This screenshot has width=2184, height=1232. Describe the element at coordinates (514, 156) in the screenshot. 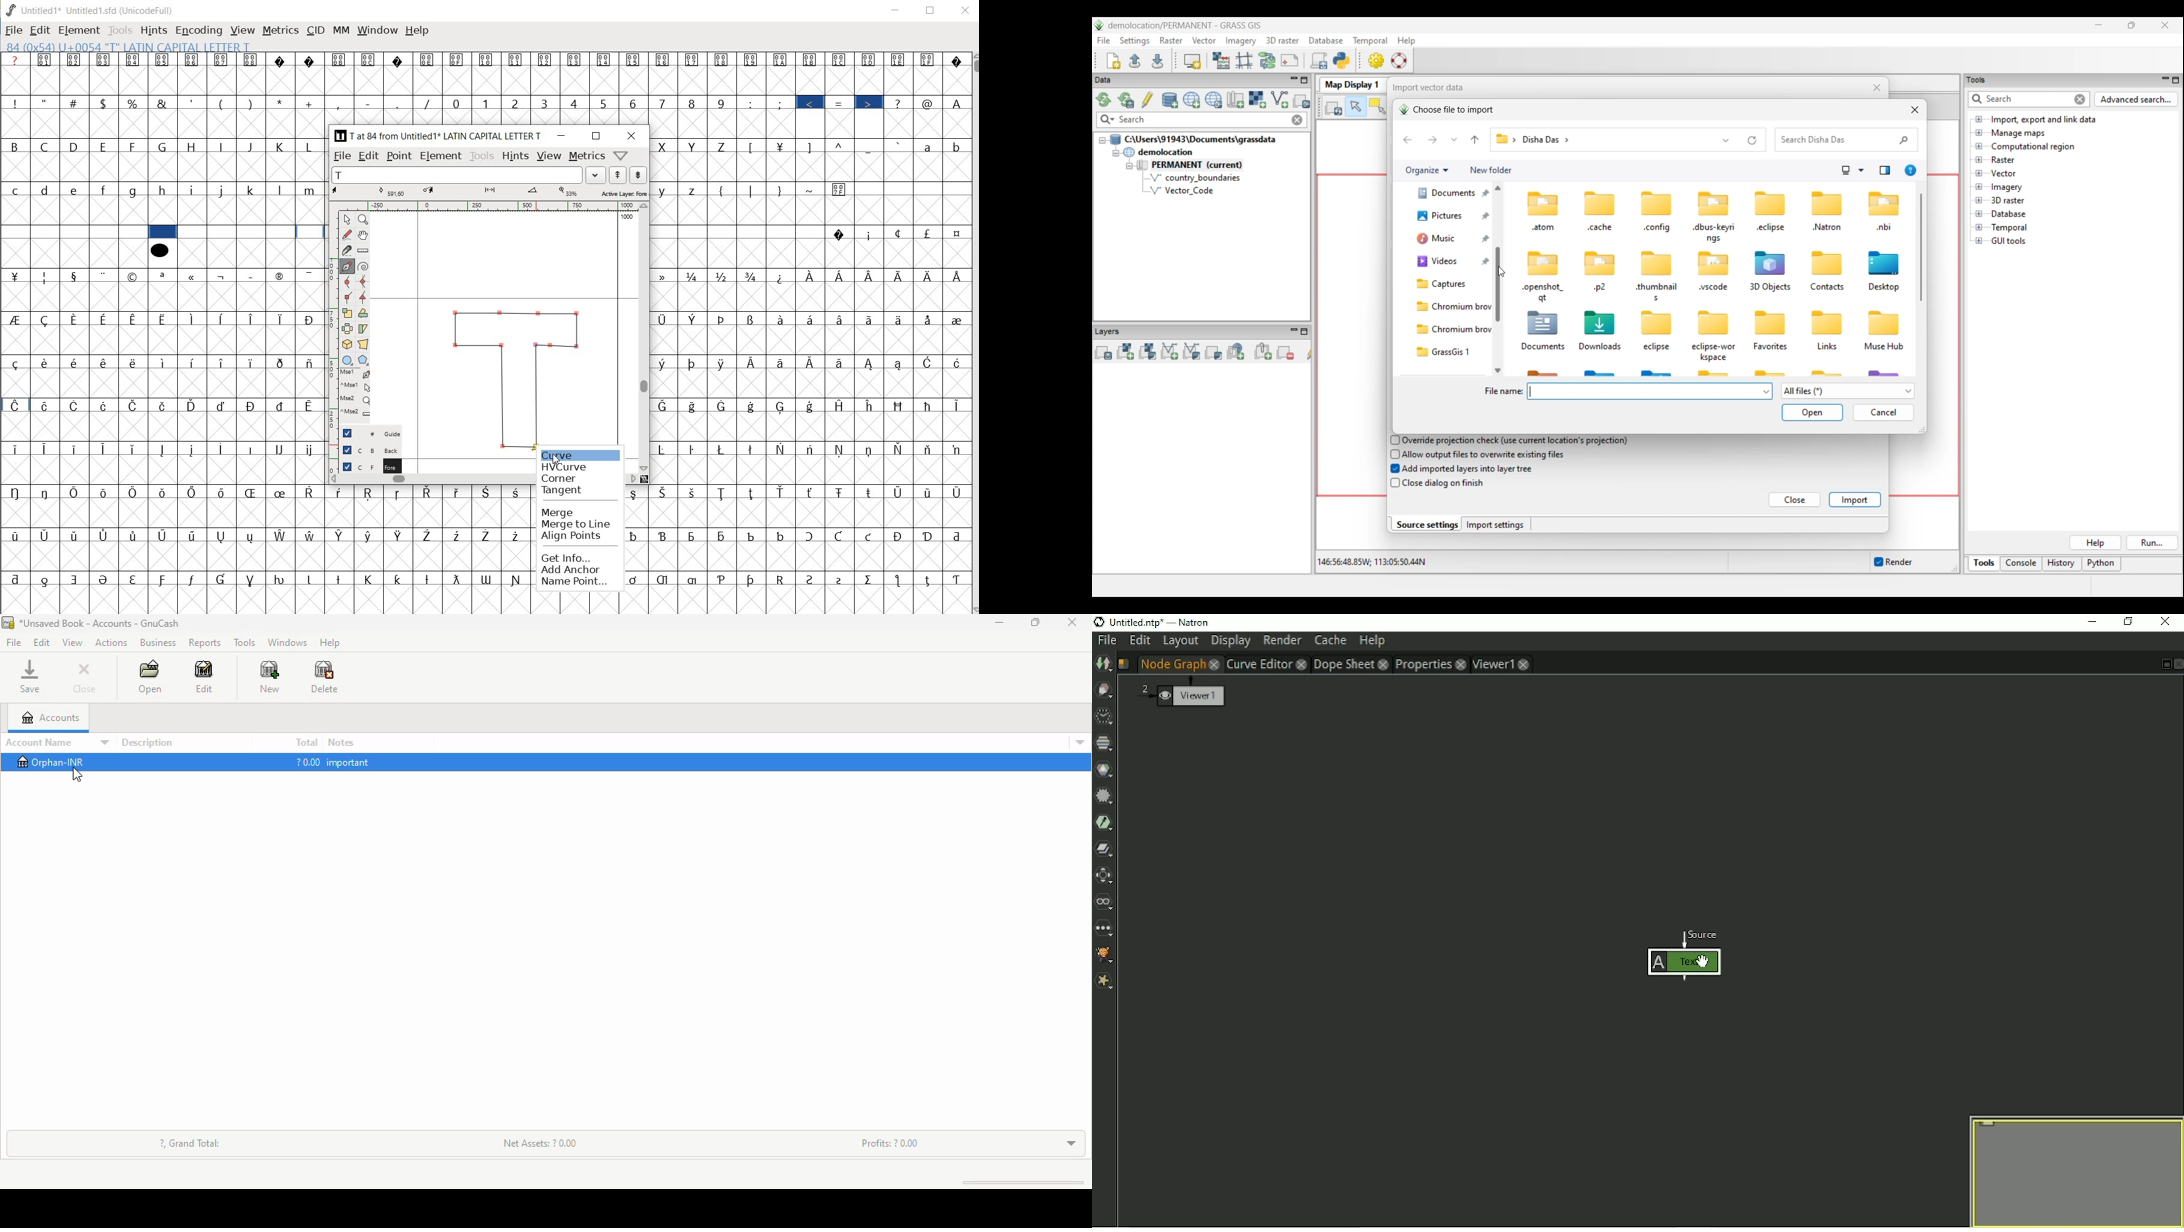

I see `hints` at that location.